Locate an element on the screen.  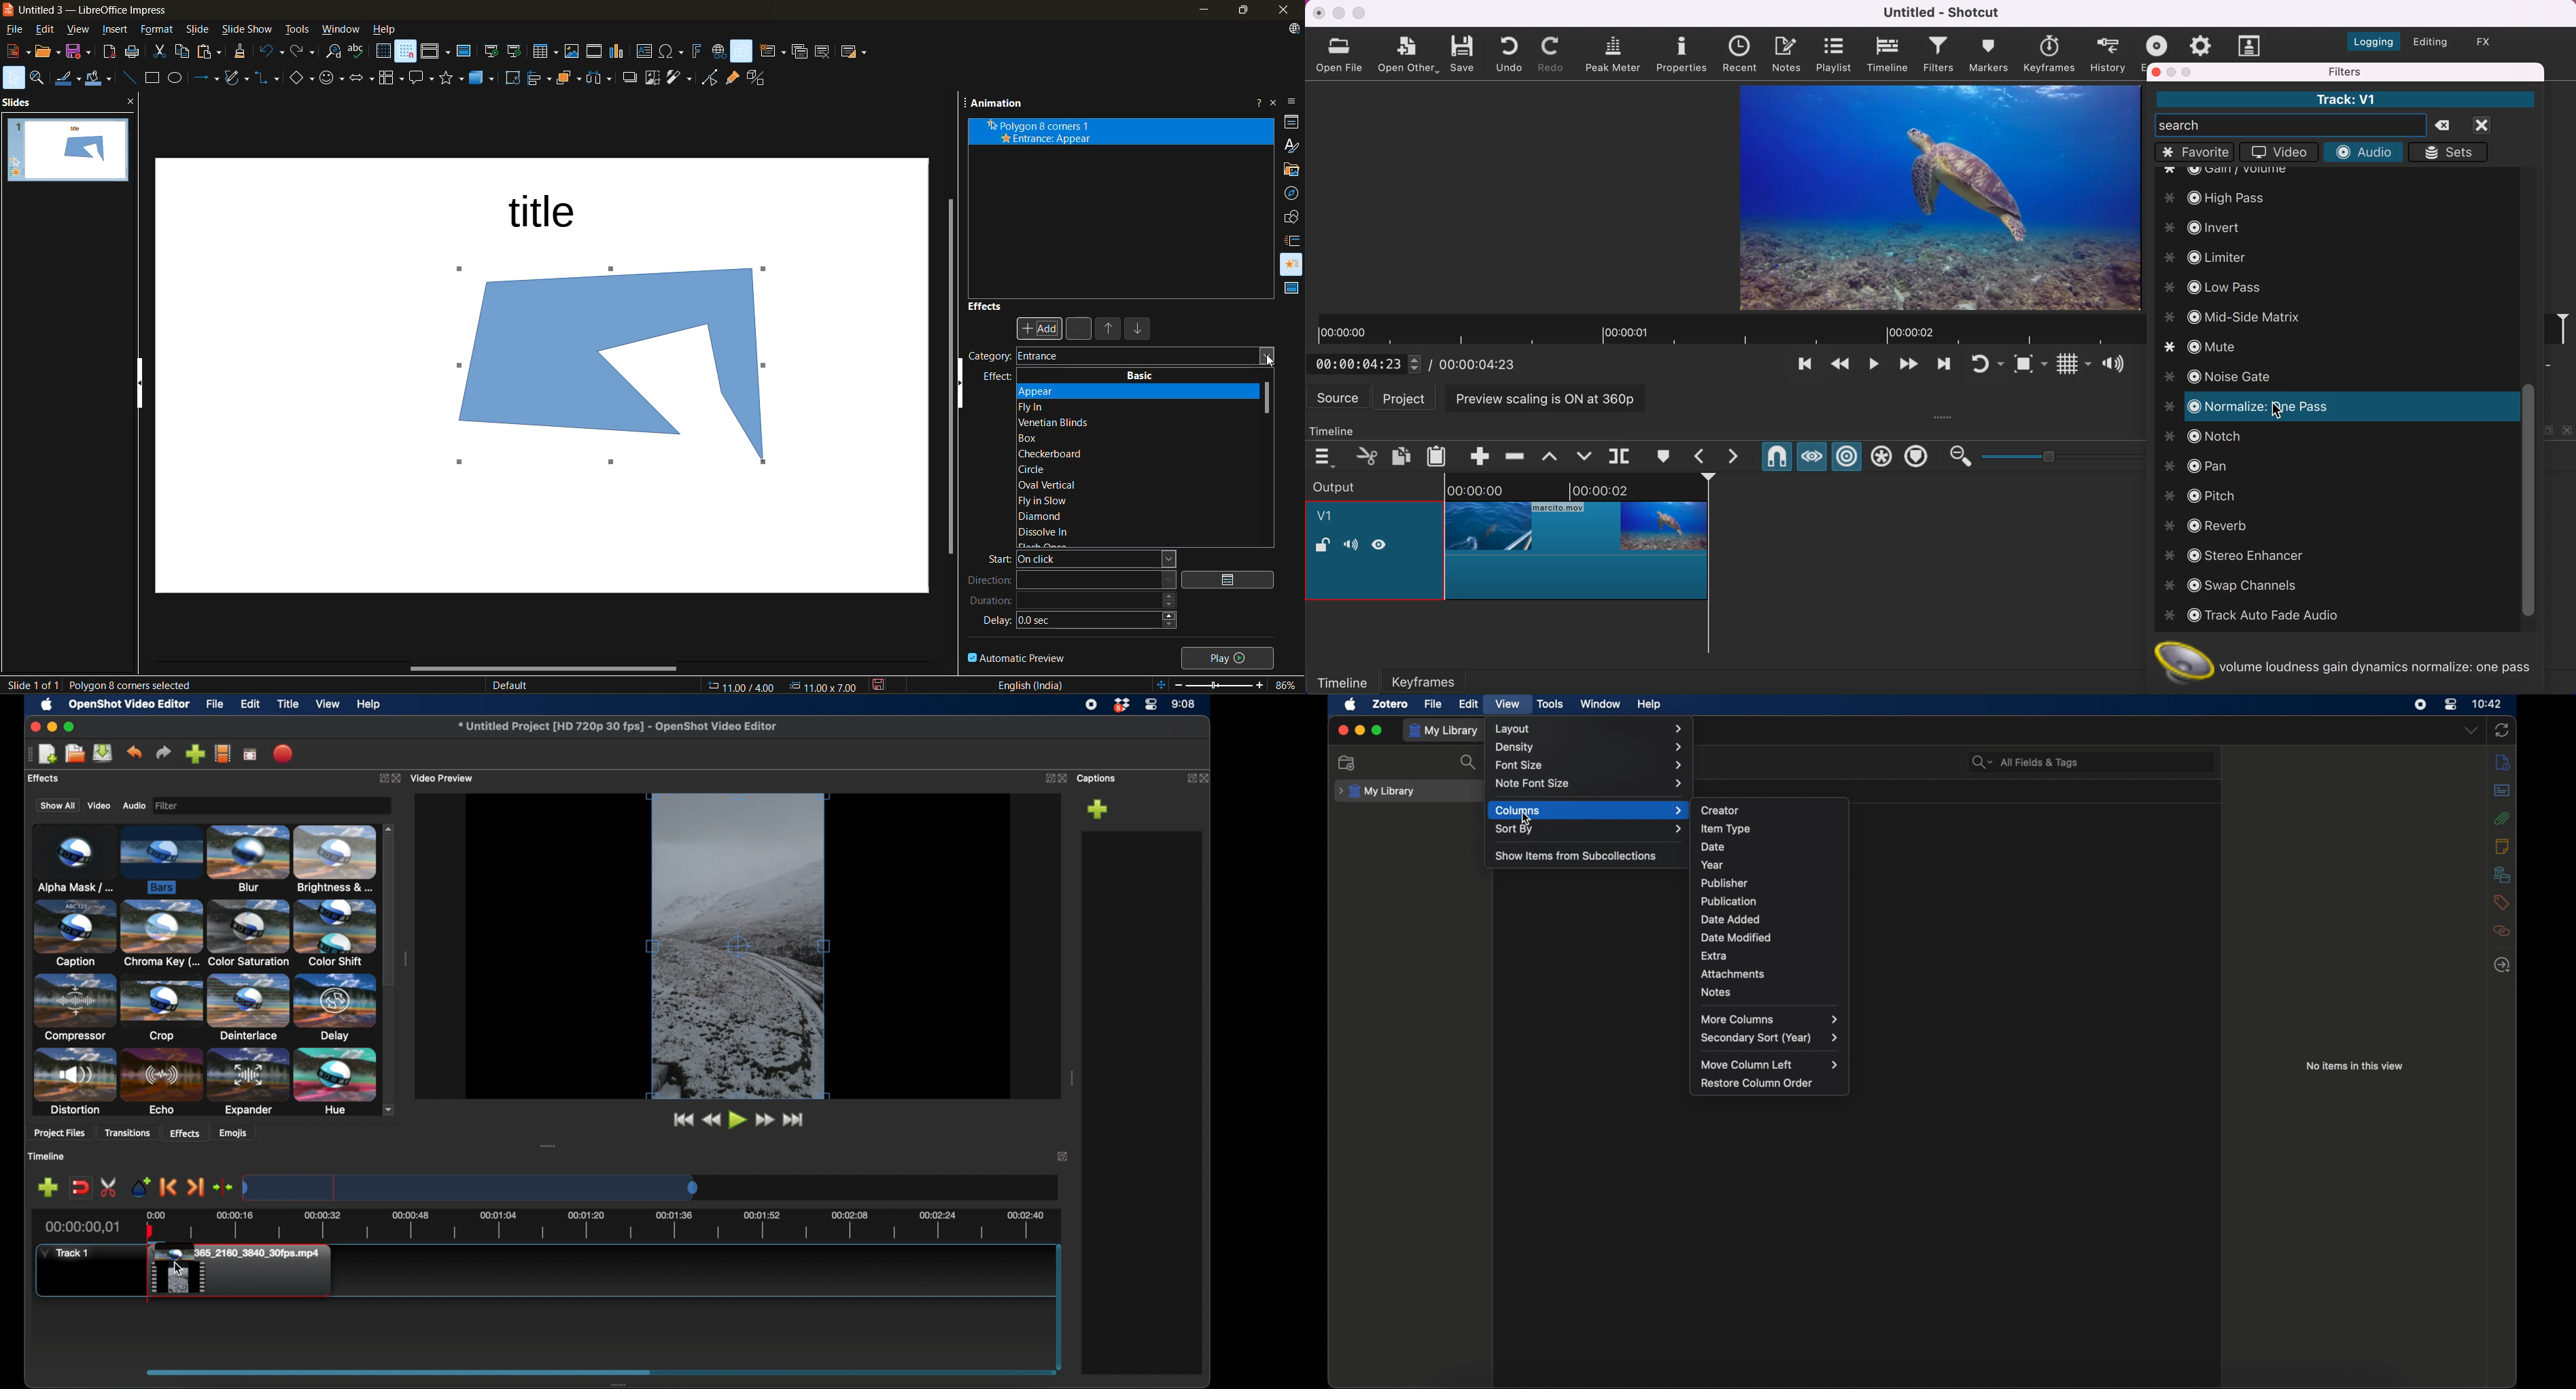
shape inserted is located at coordinates (622, 370).